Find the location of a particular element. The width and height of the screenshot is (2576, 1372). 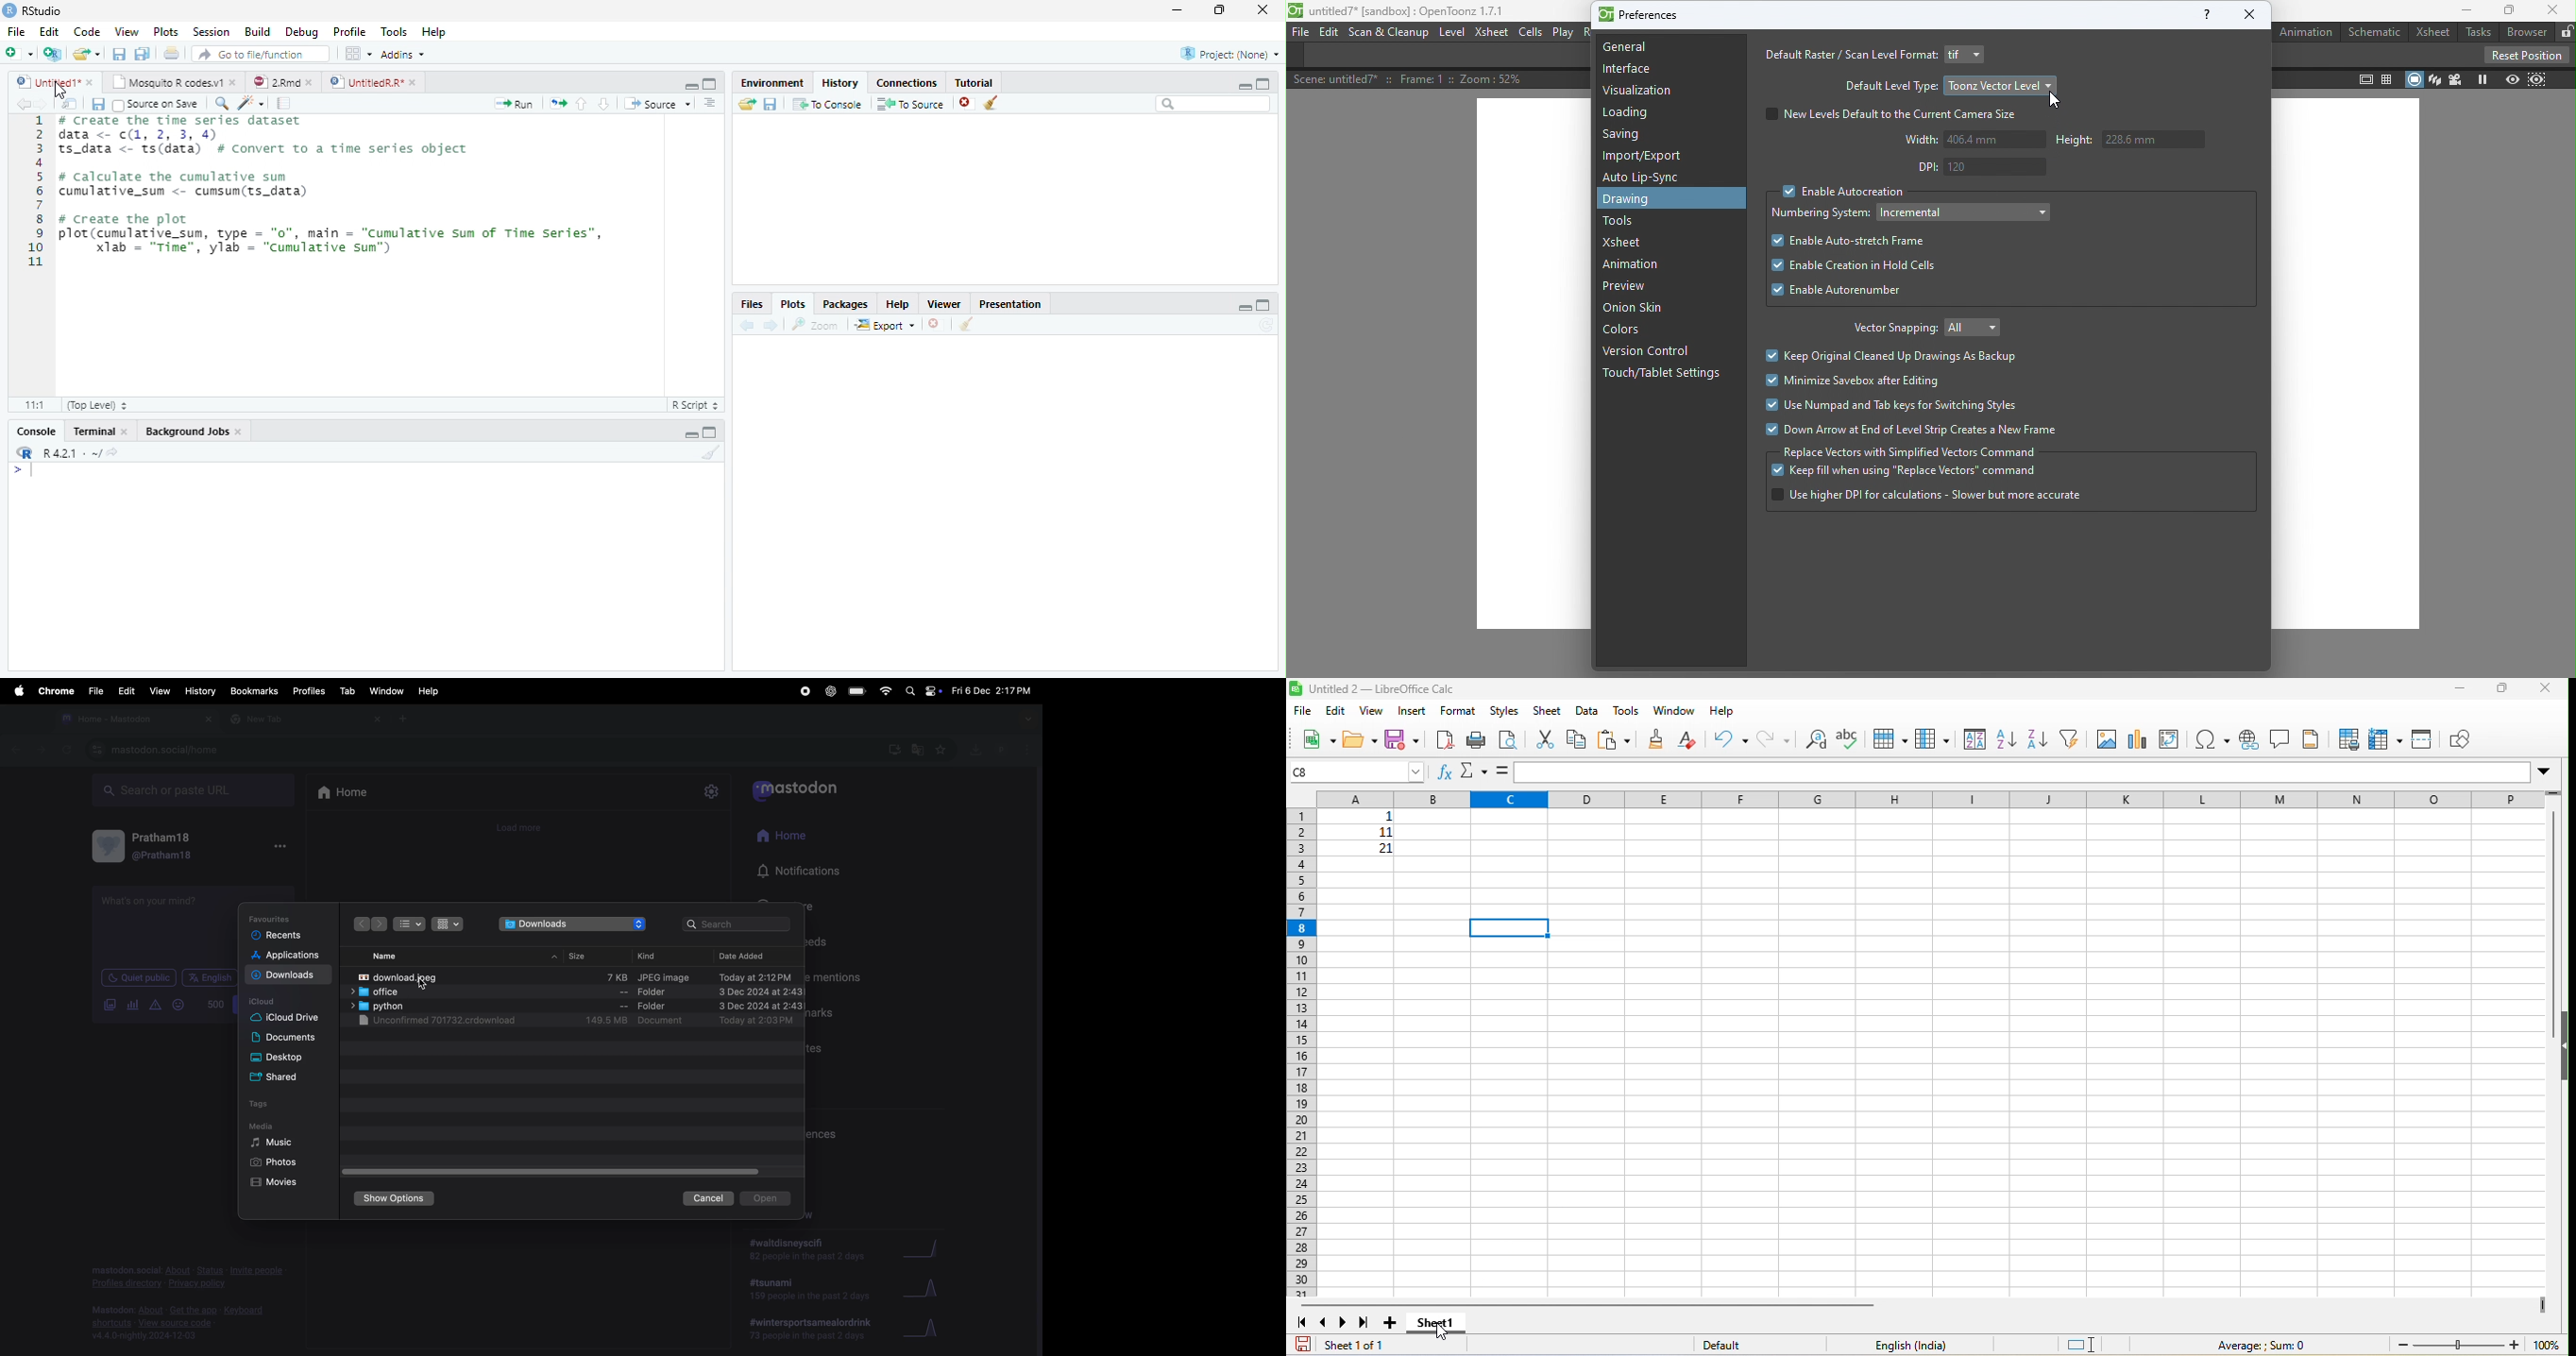

Back is located at coordinates (22, 105).